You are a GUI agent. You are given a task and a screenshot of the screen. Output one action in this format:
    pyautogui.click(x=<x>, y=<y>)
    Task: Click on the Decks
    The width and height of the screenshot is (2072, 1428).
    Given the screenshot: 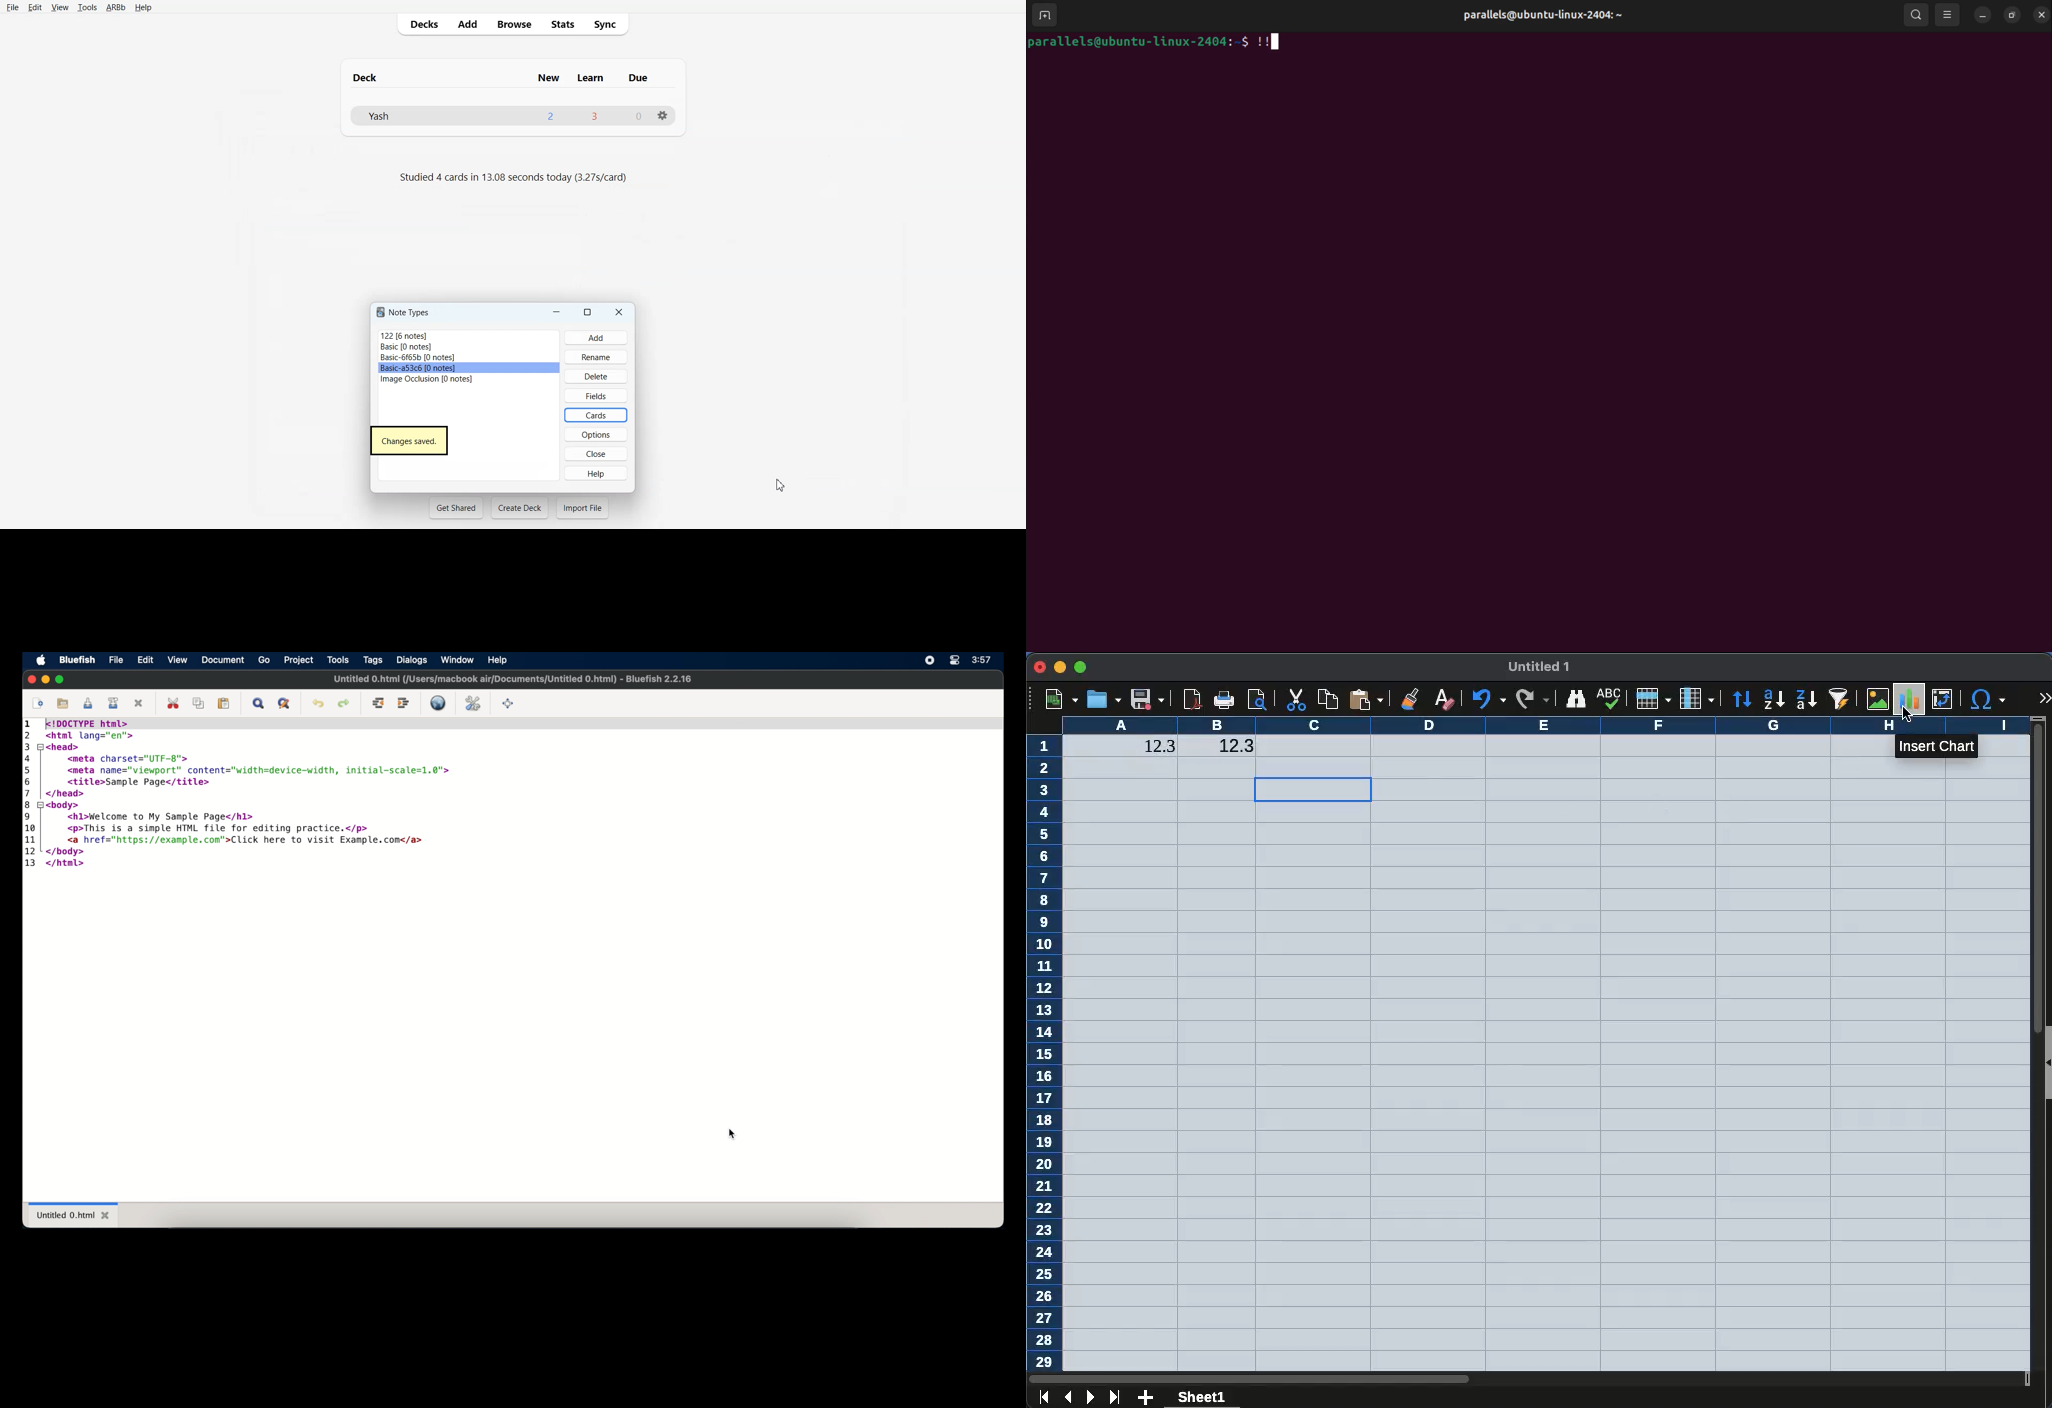 What is the action you would take?
    pyautogui.click(x=422, y=24)
    